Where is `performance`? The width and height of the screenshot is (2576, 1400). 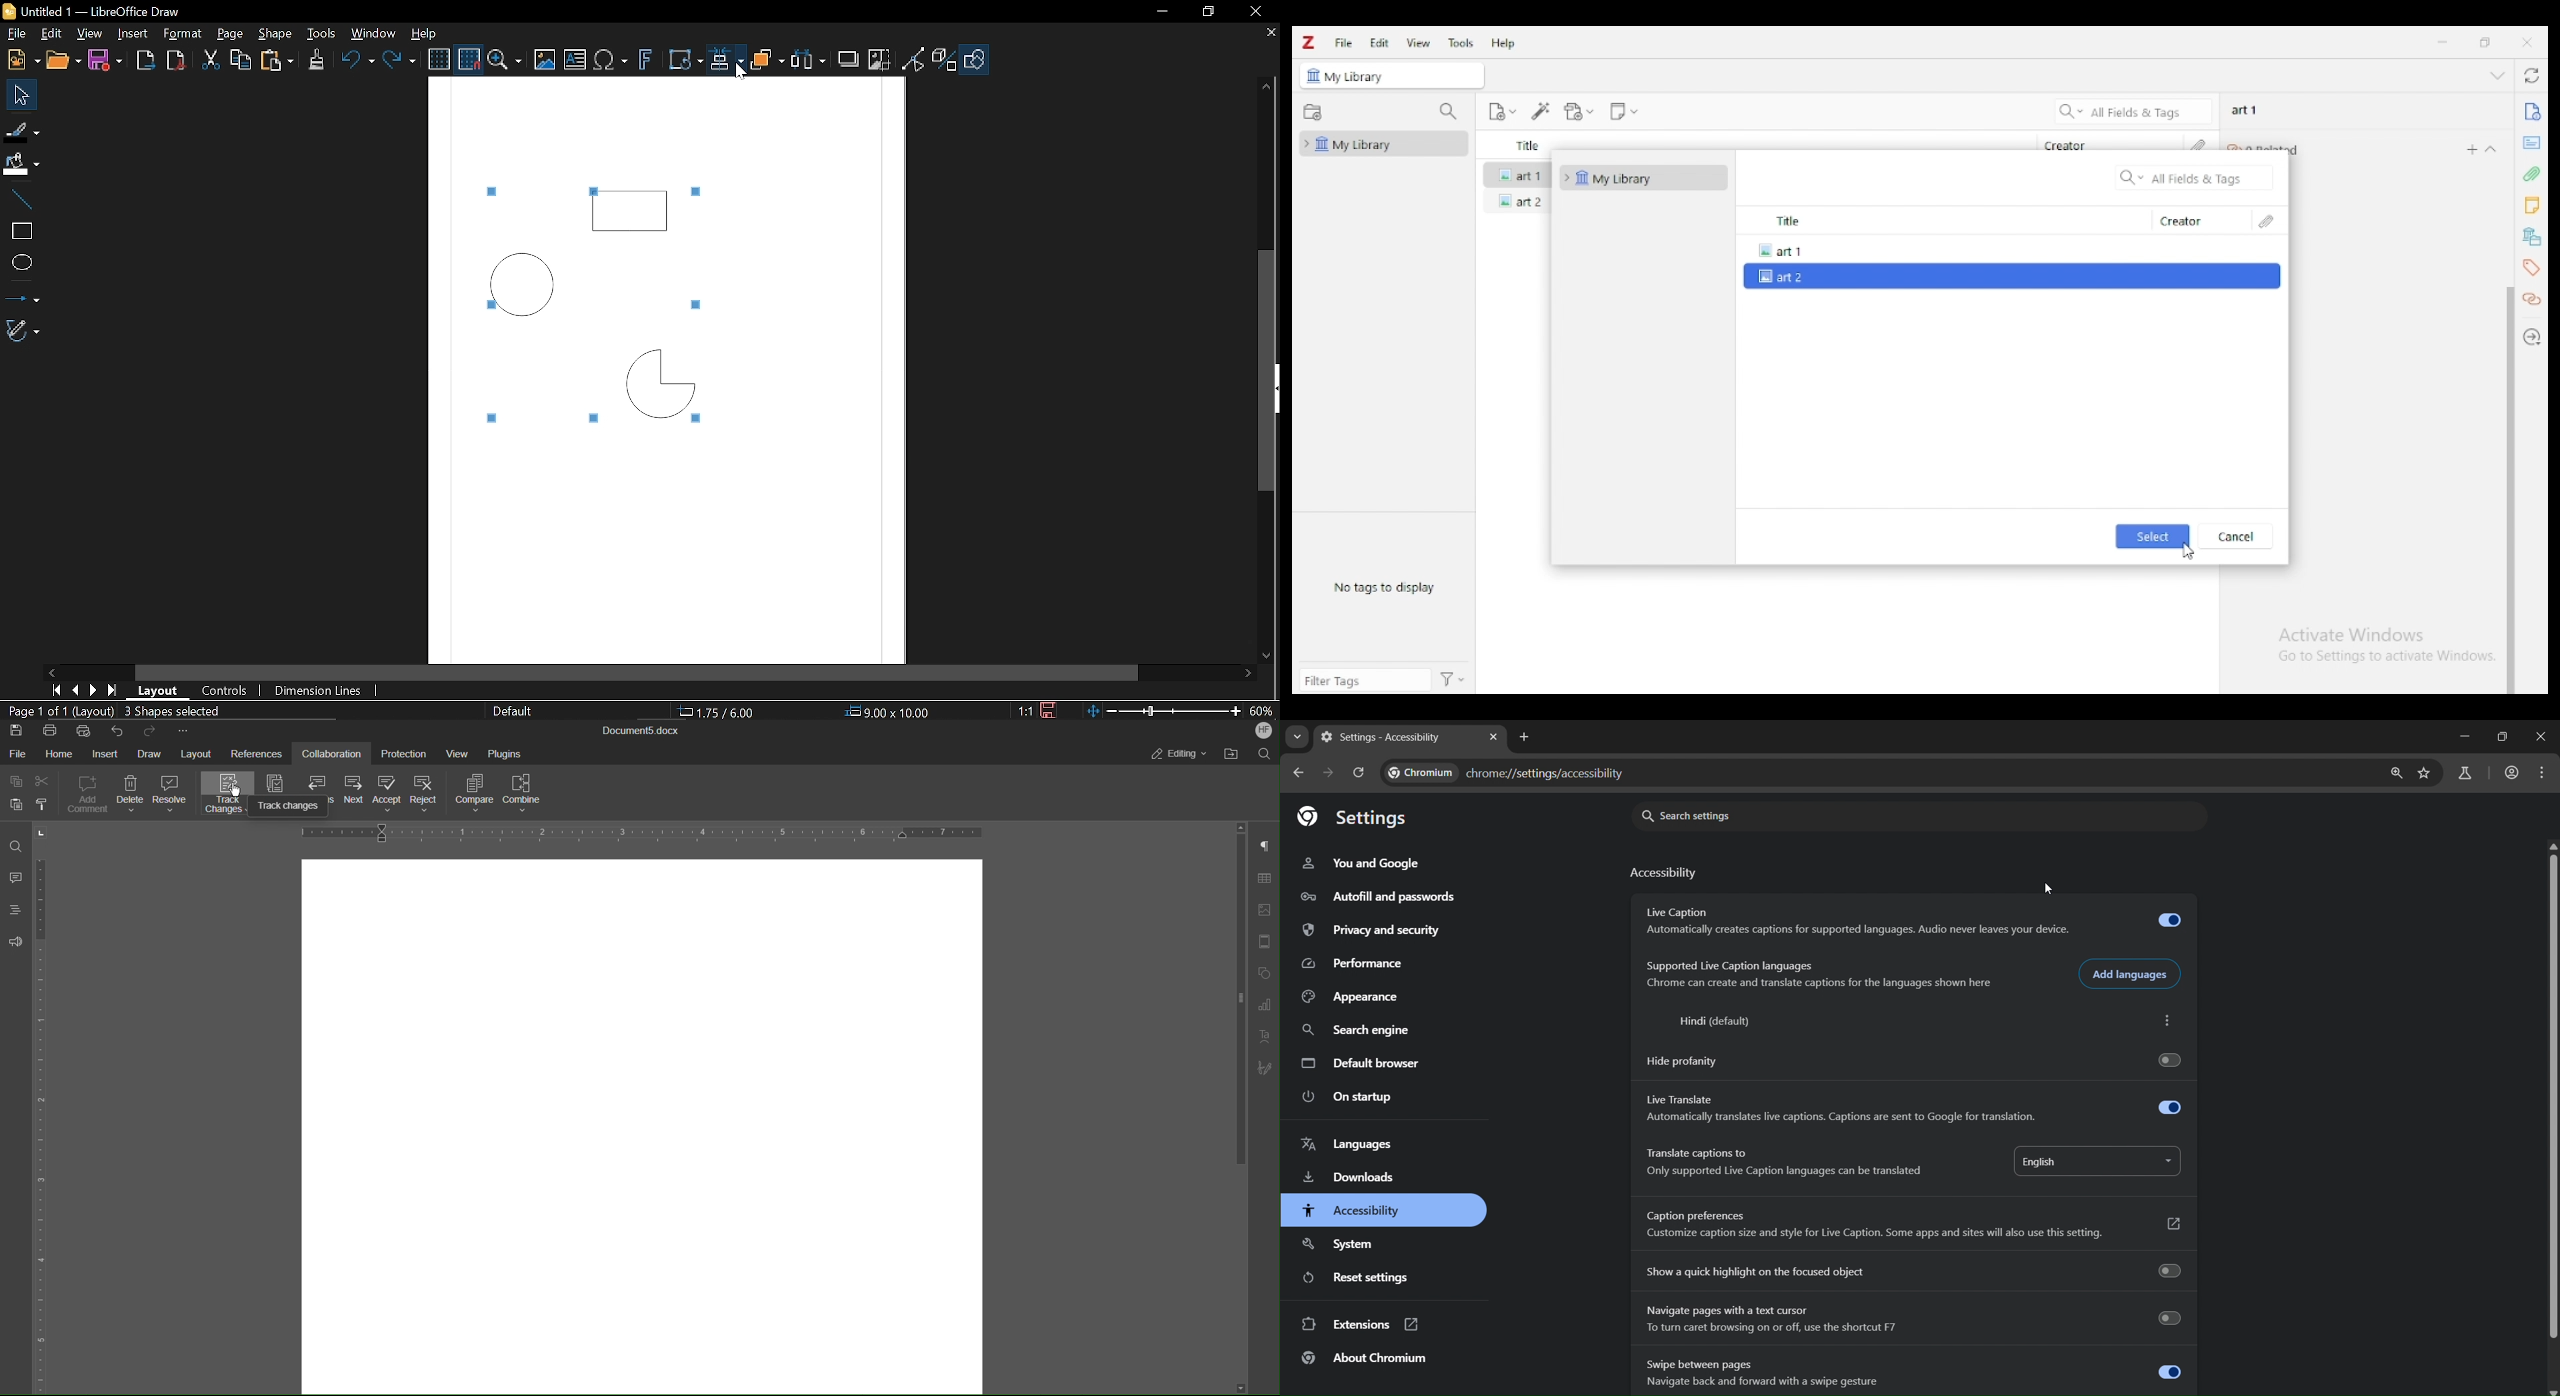 performance is located at coordinates (1355, 963).